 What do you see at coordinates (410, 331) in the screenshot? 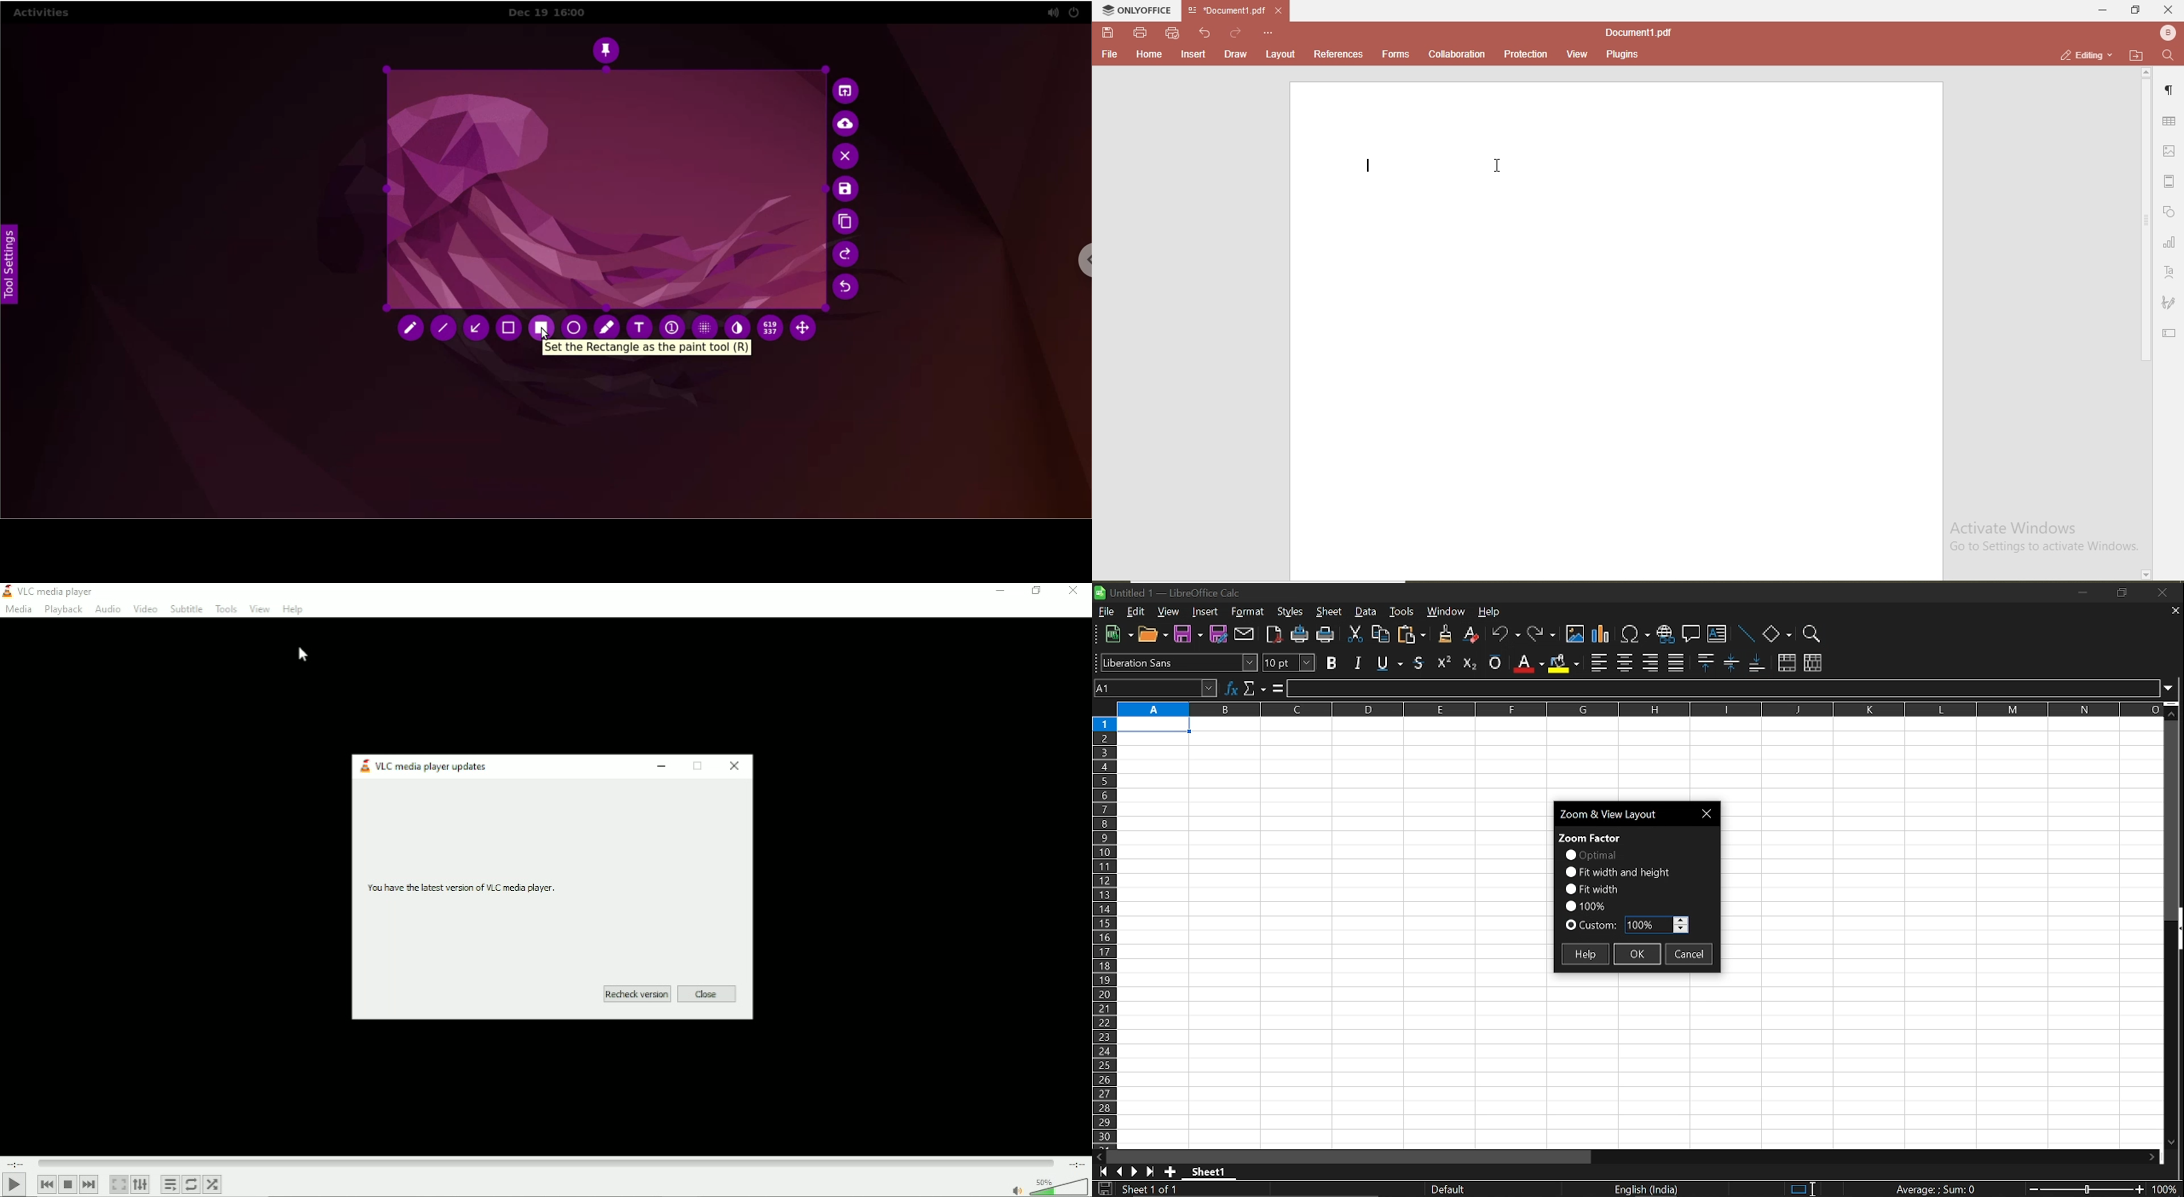
I see `pencil tool` at bounding box center [410, 331].